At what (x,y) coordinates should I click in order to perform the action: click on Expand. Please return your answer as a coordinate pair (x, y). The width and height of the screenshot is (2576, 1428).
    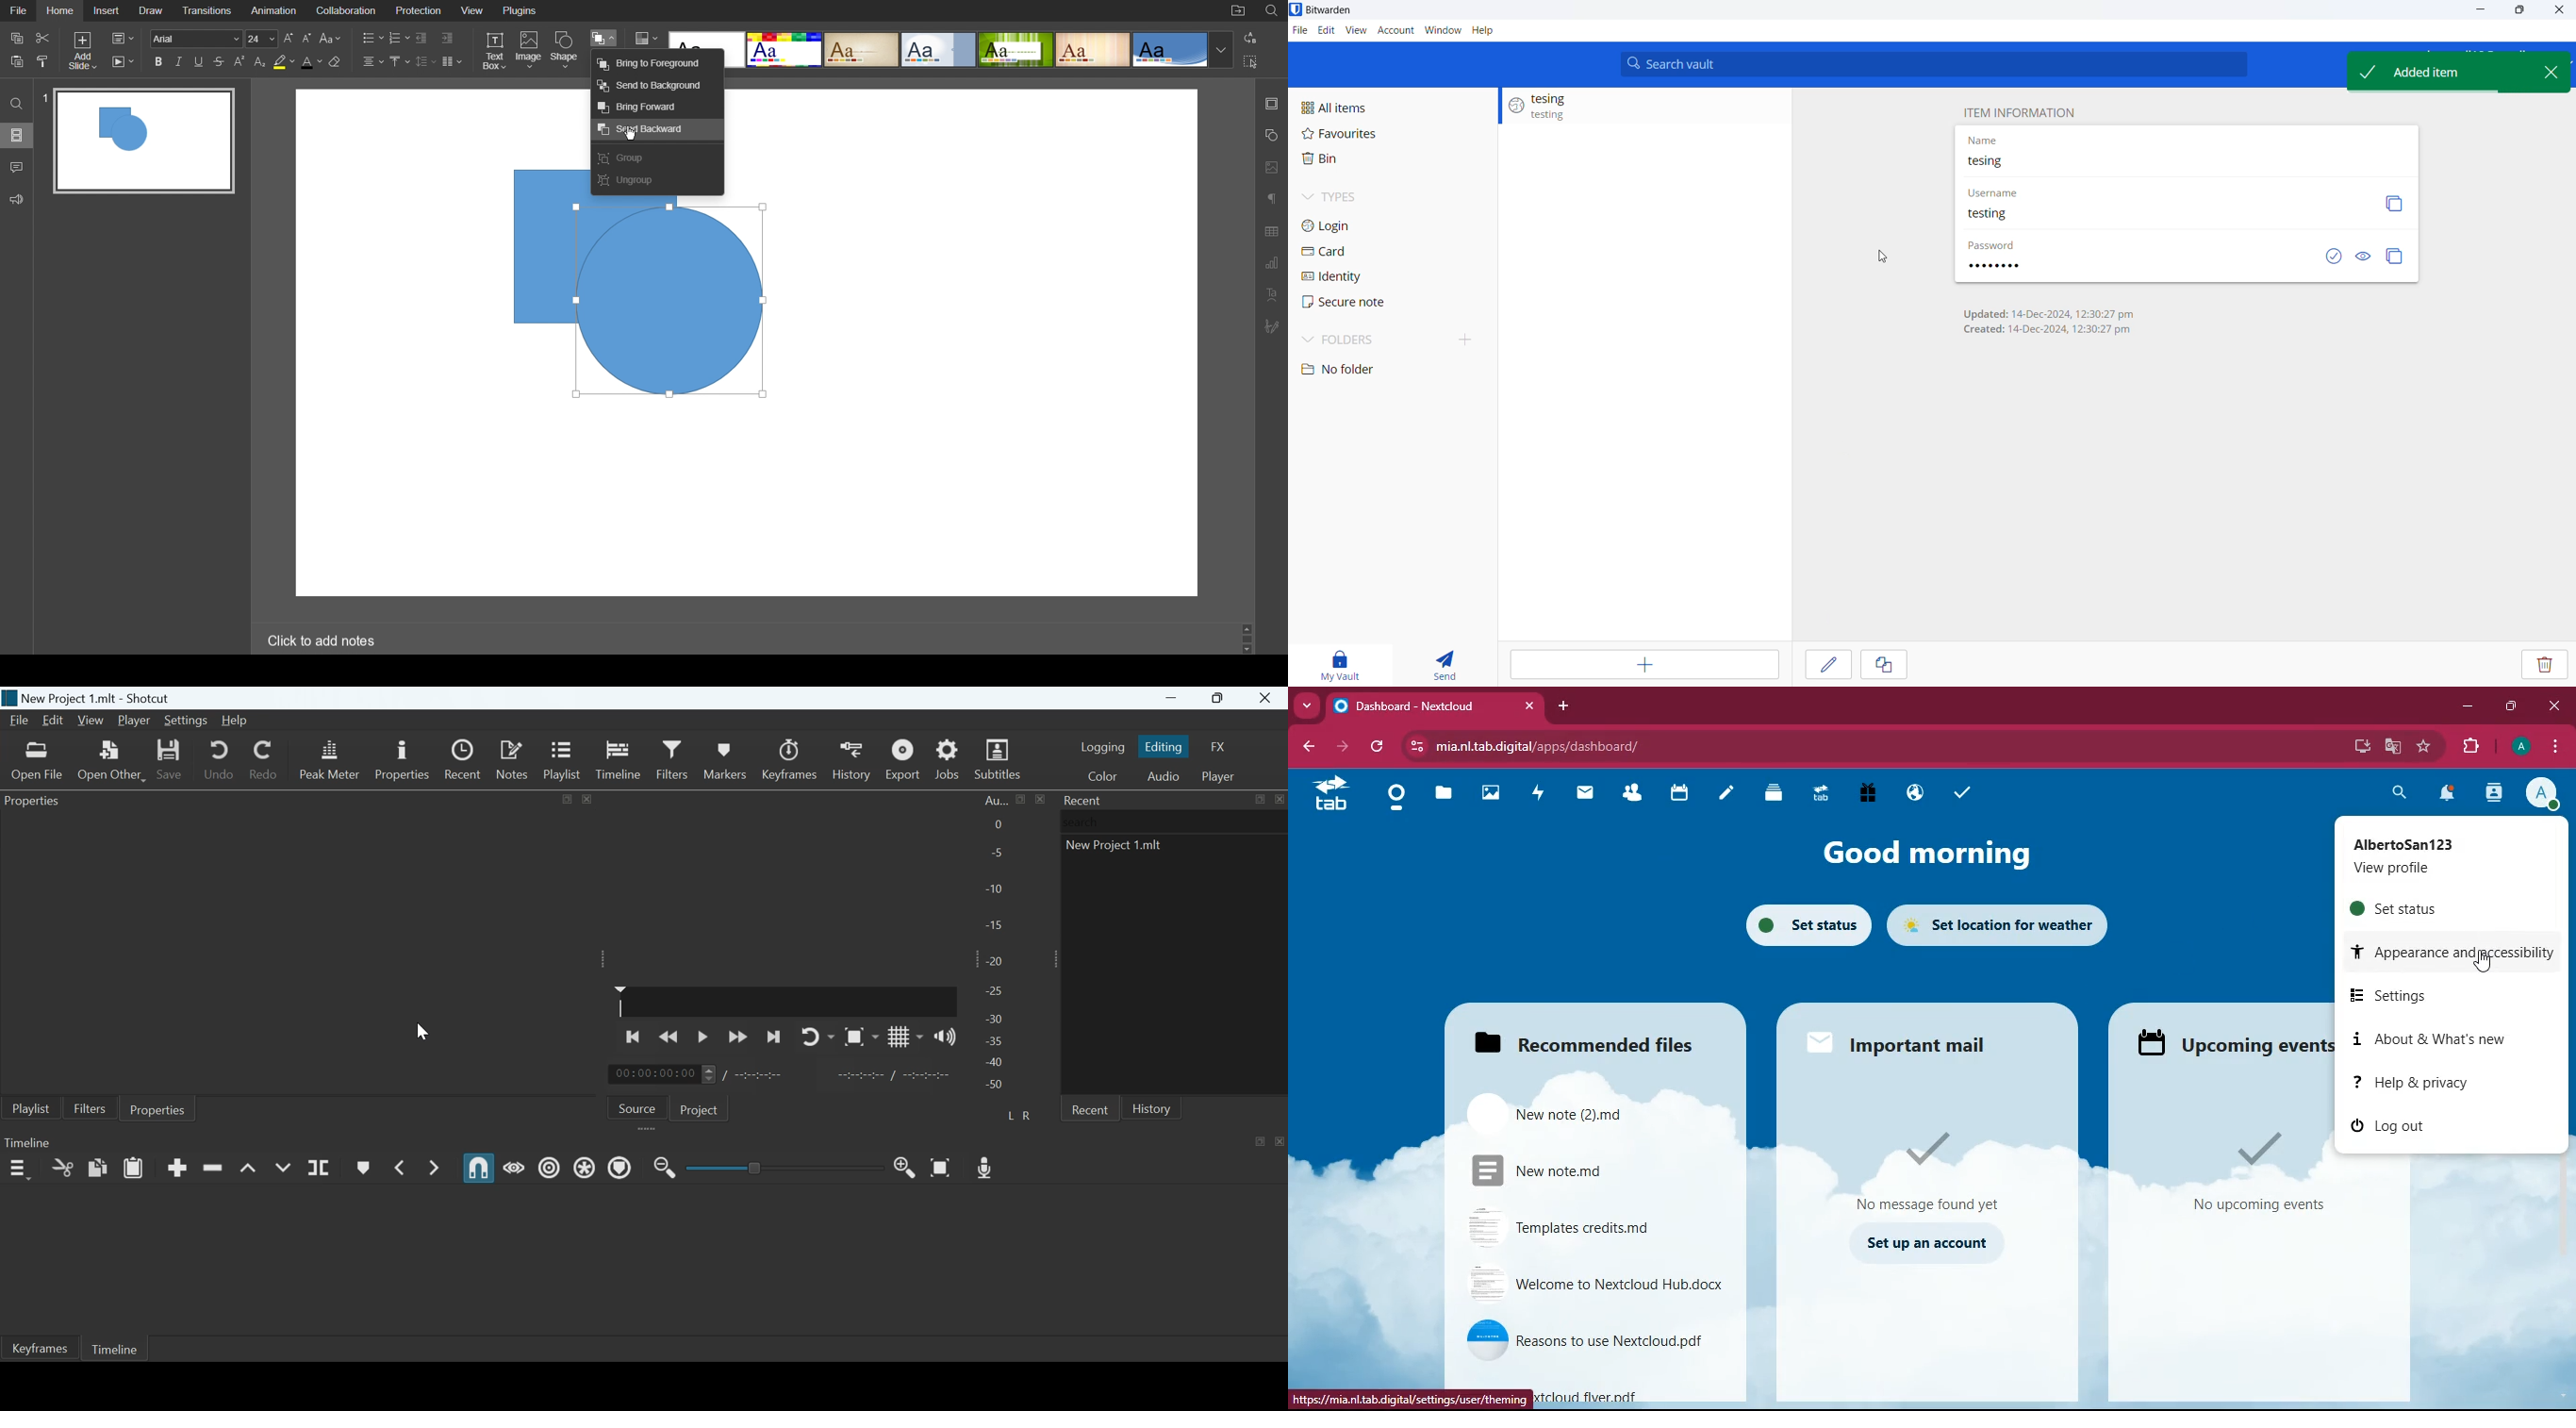
    Looking at the image, I should click on (1052, 959).